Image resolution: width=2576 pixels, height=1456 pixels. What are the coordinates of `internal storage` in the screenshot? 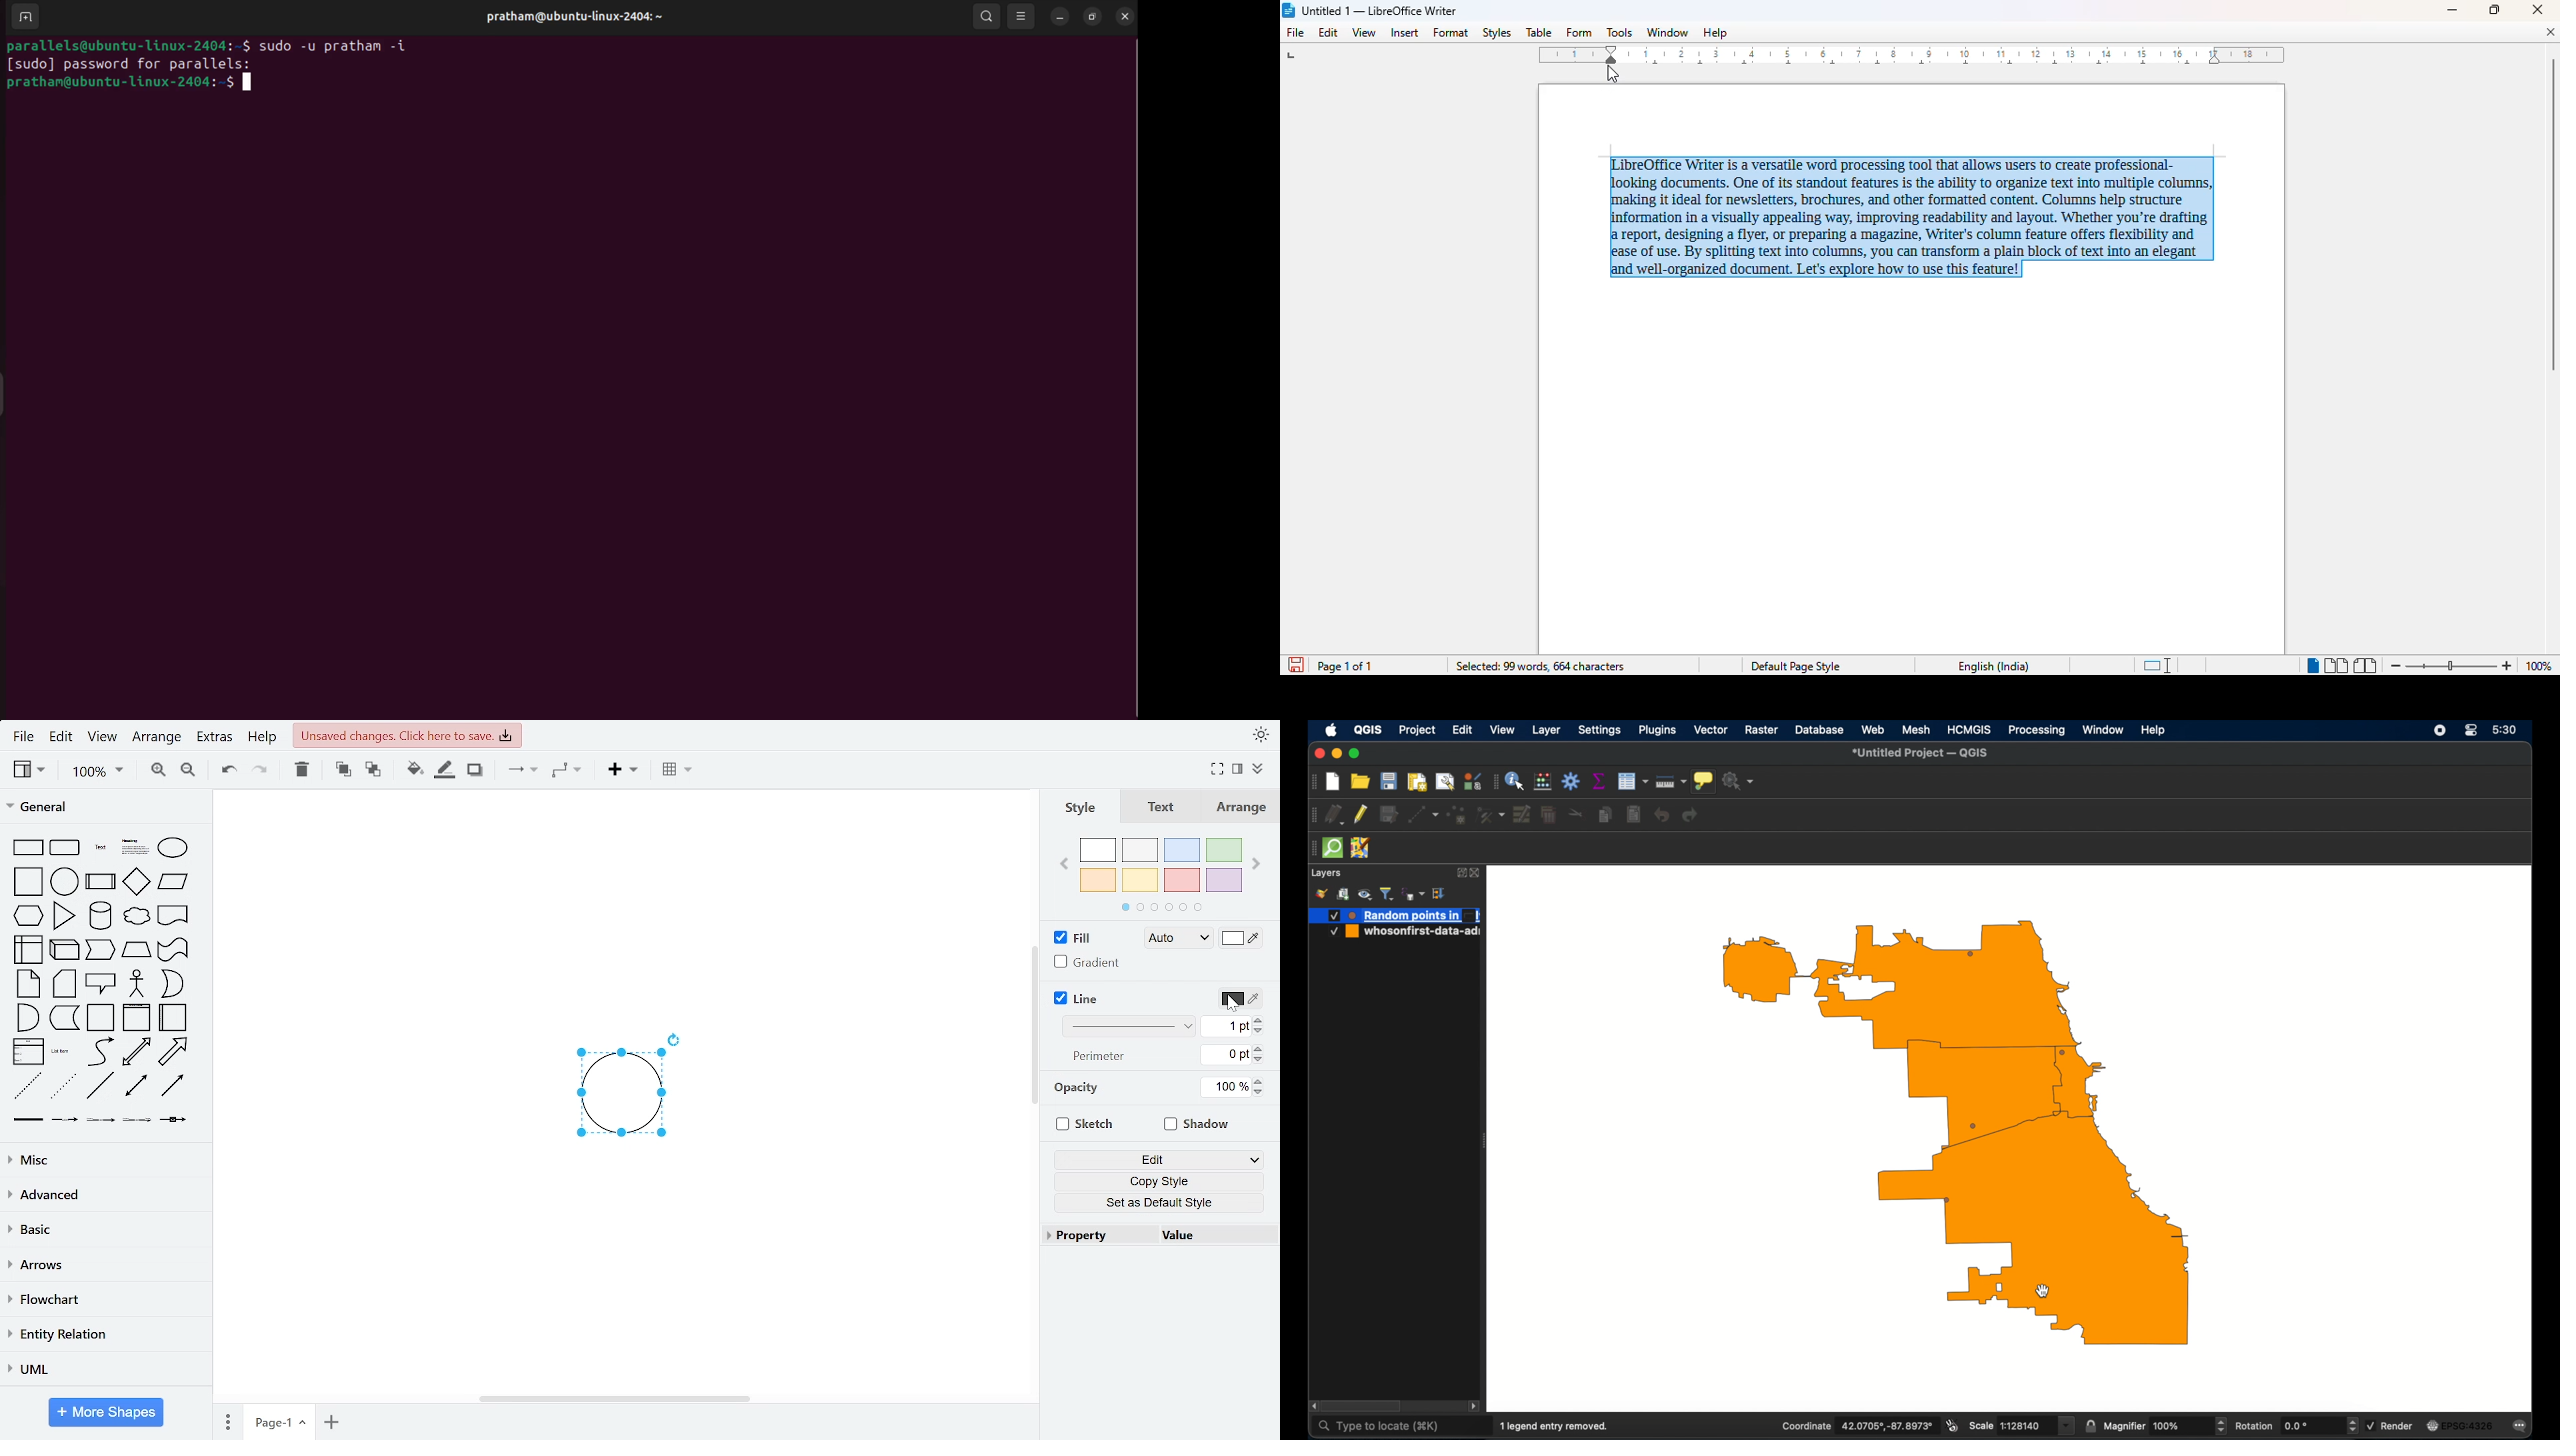 It's located at (29, 950).